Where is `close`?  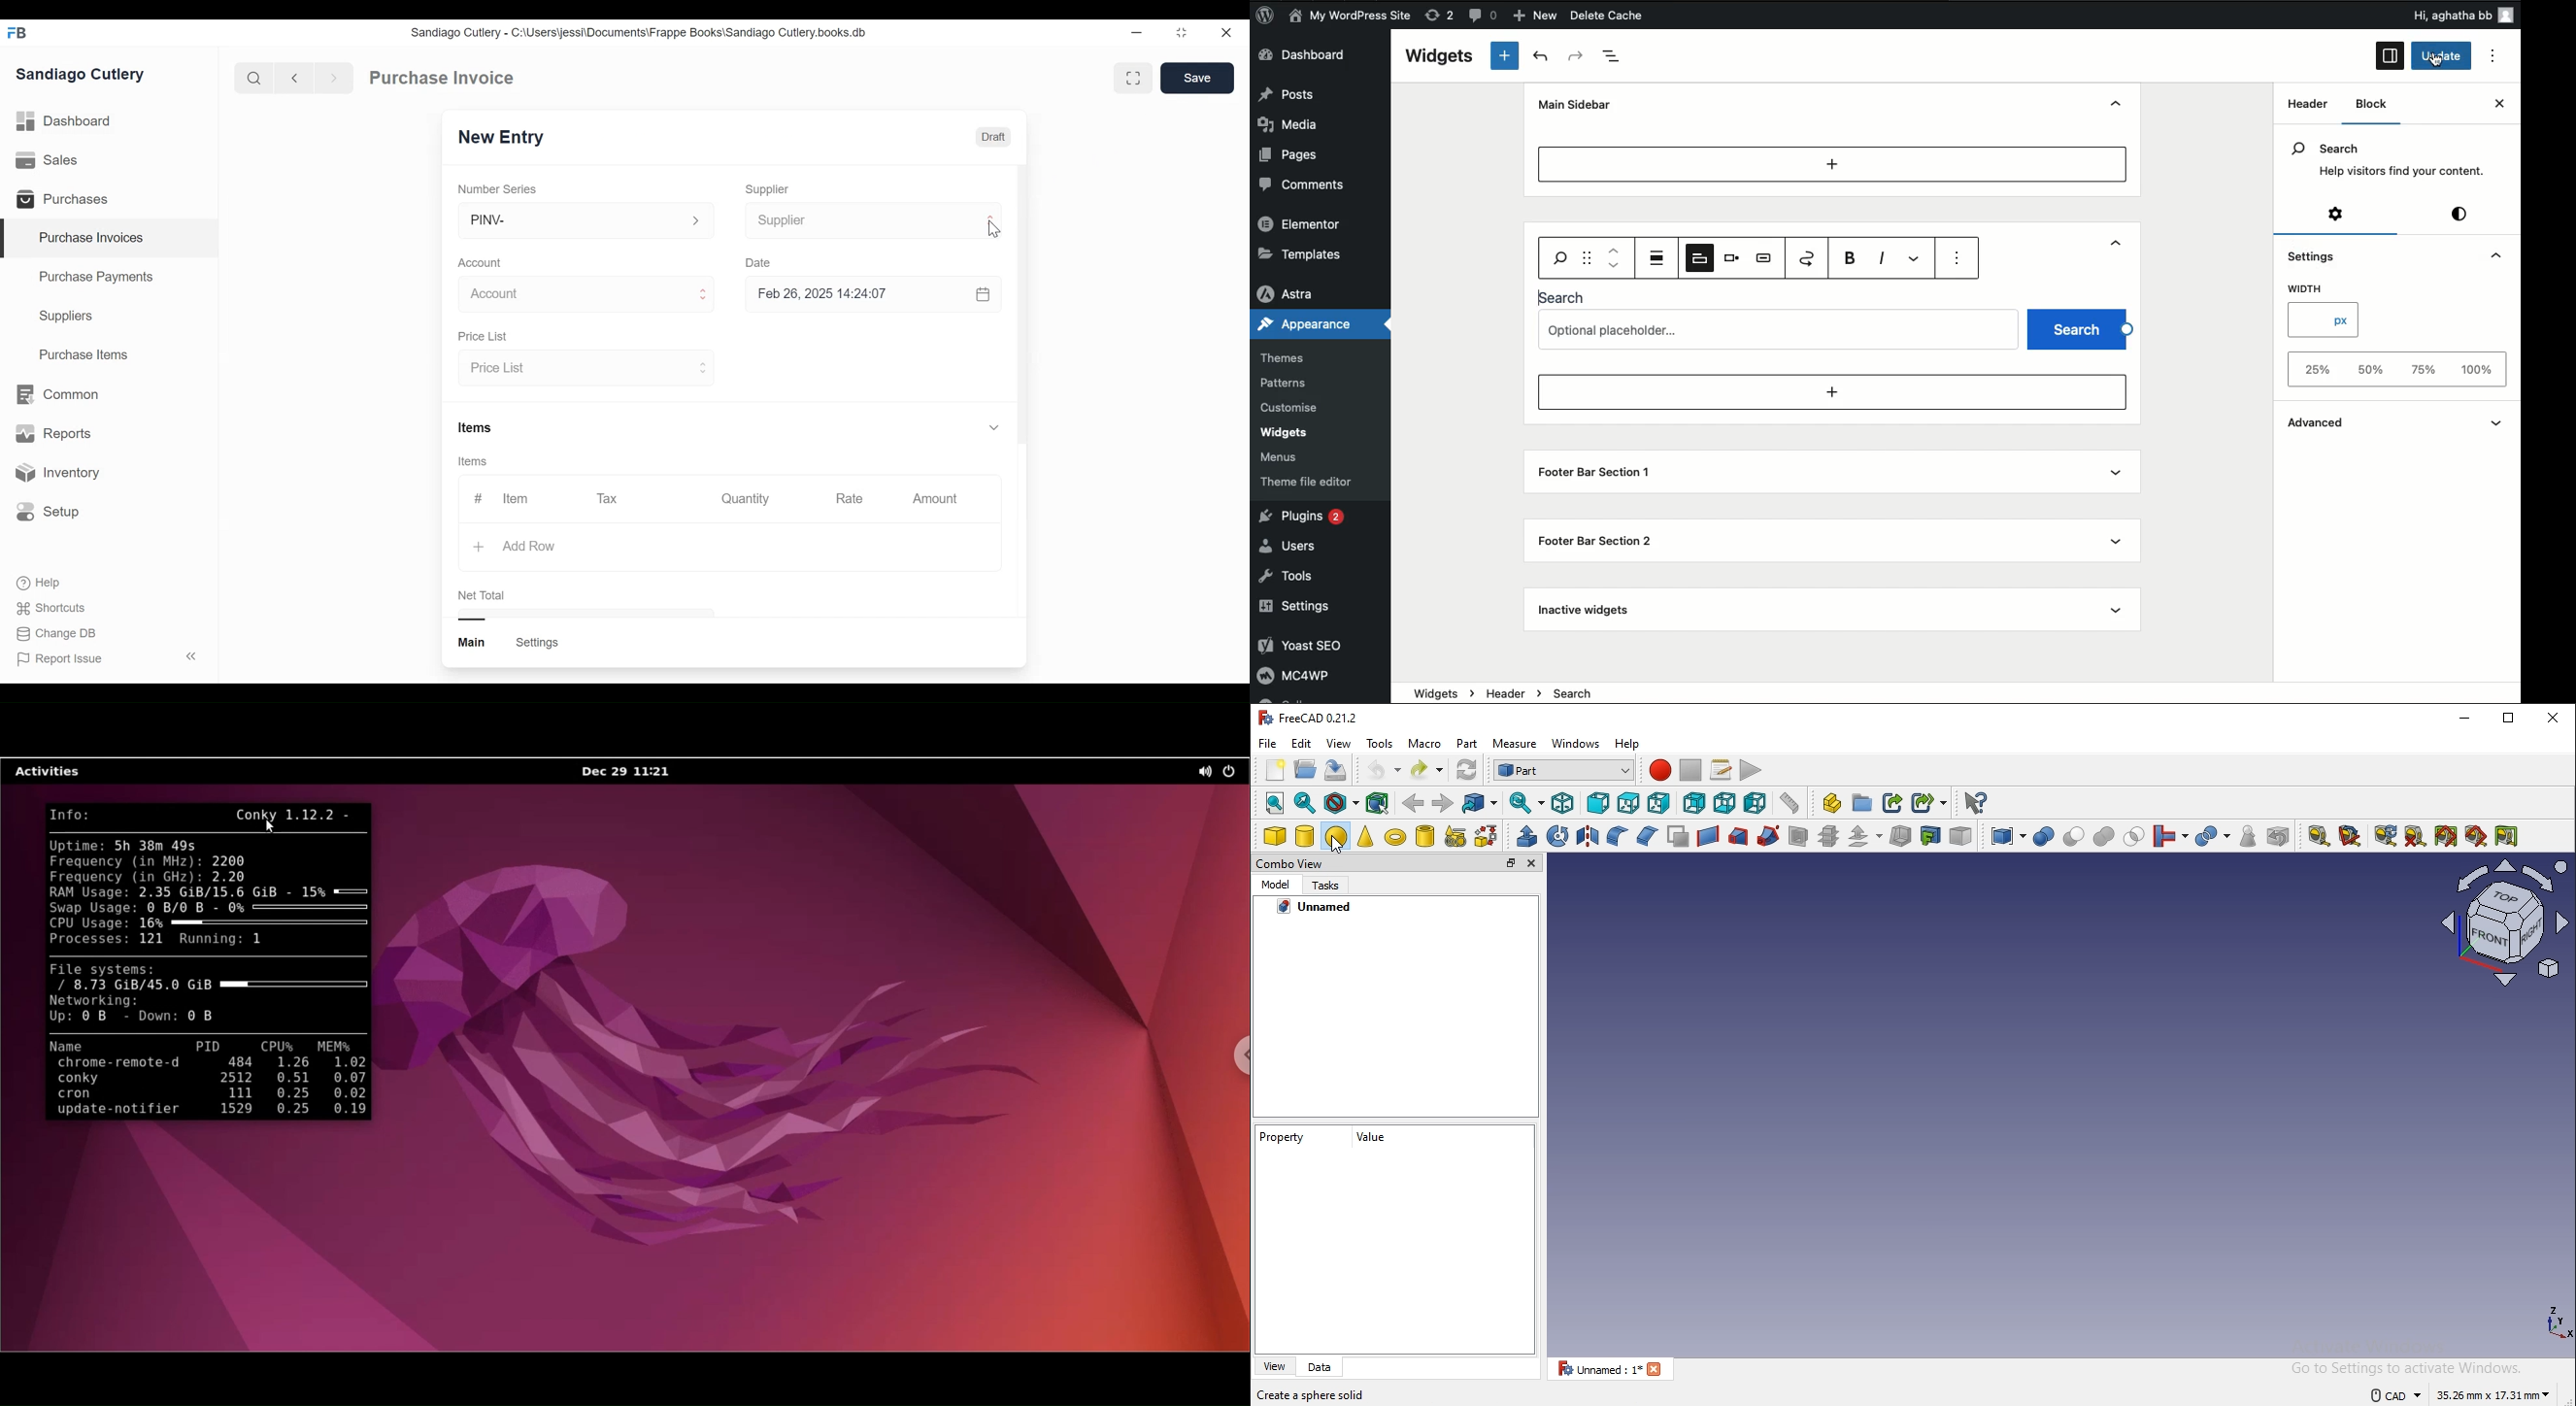
close is located at coordinates (1532, 864).